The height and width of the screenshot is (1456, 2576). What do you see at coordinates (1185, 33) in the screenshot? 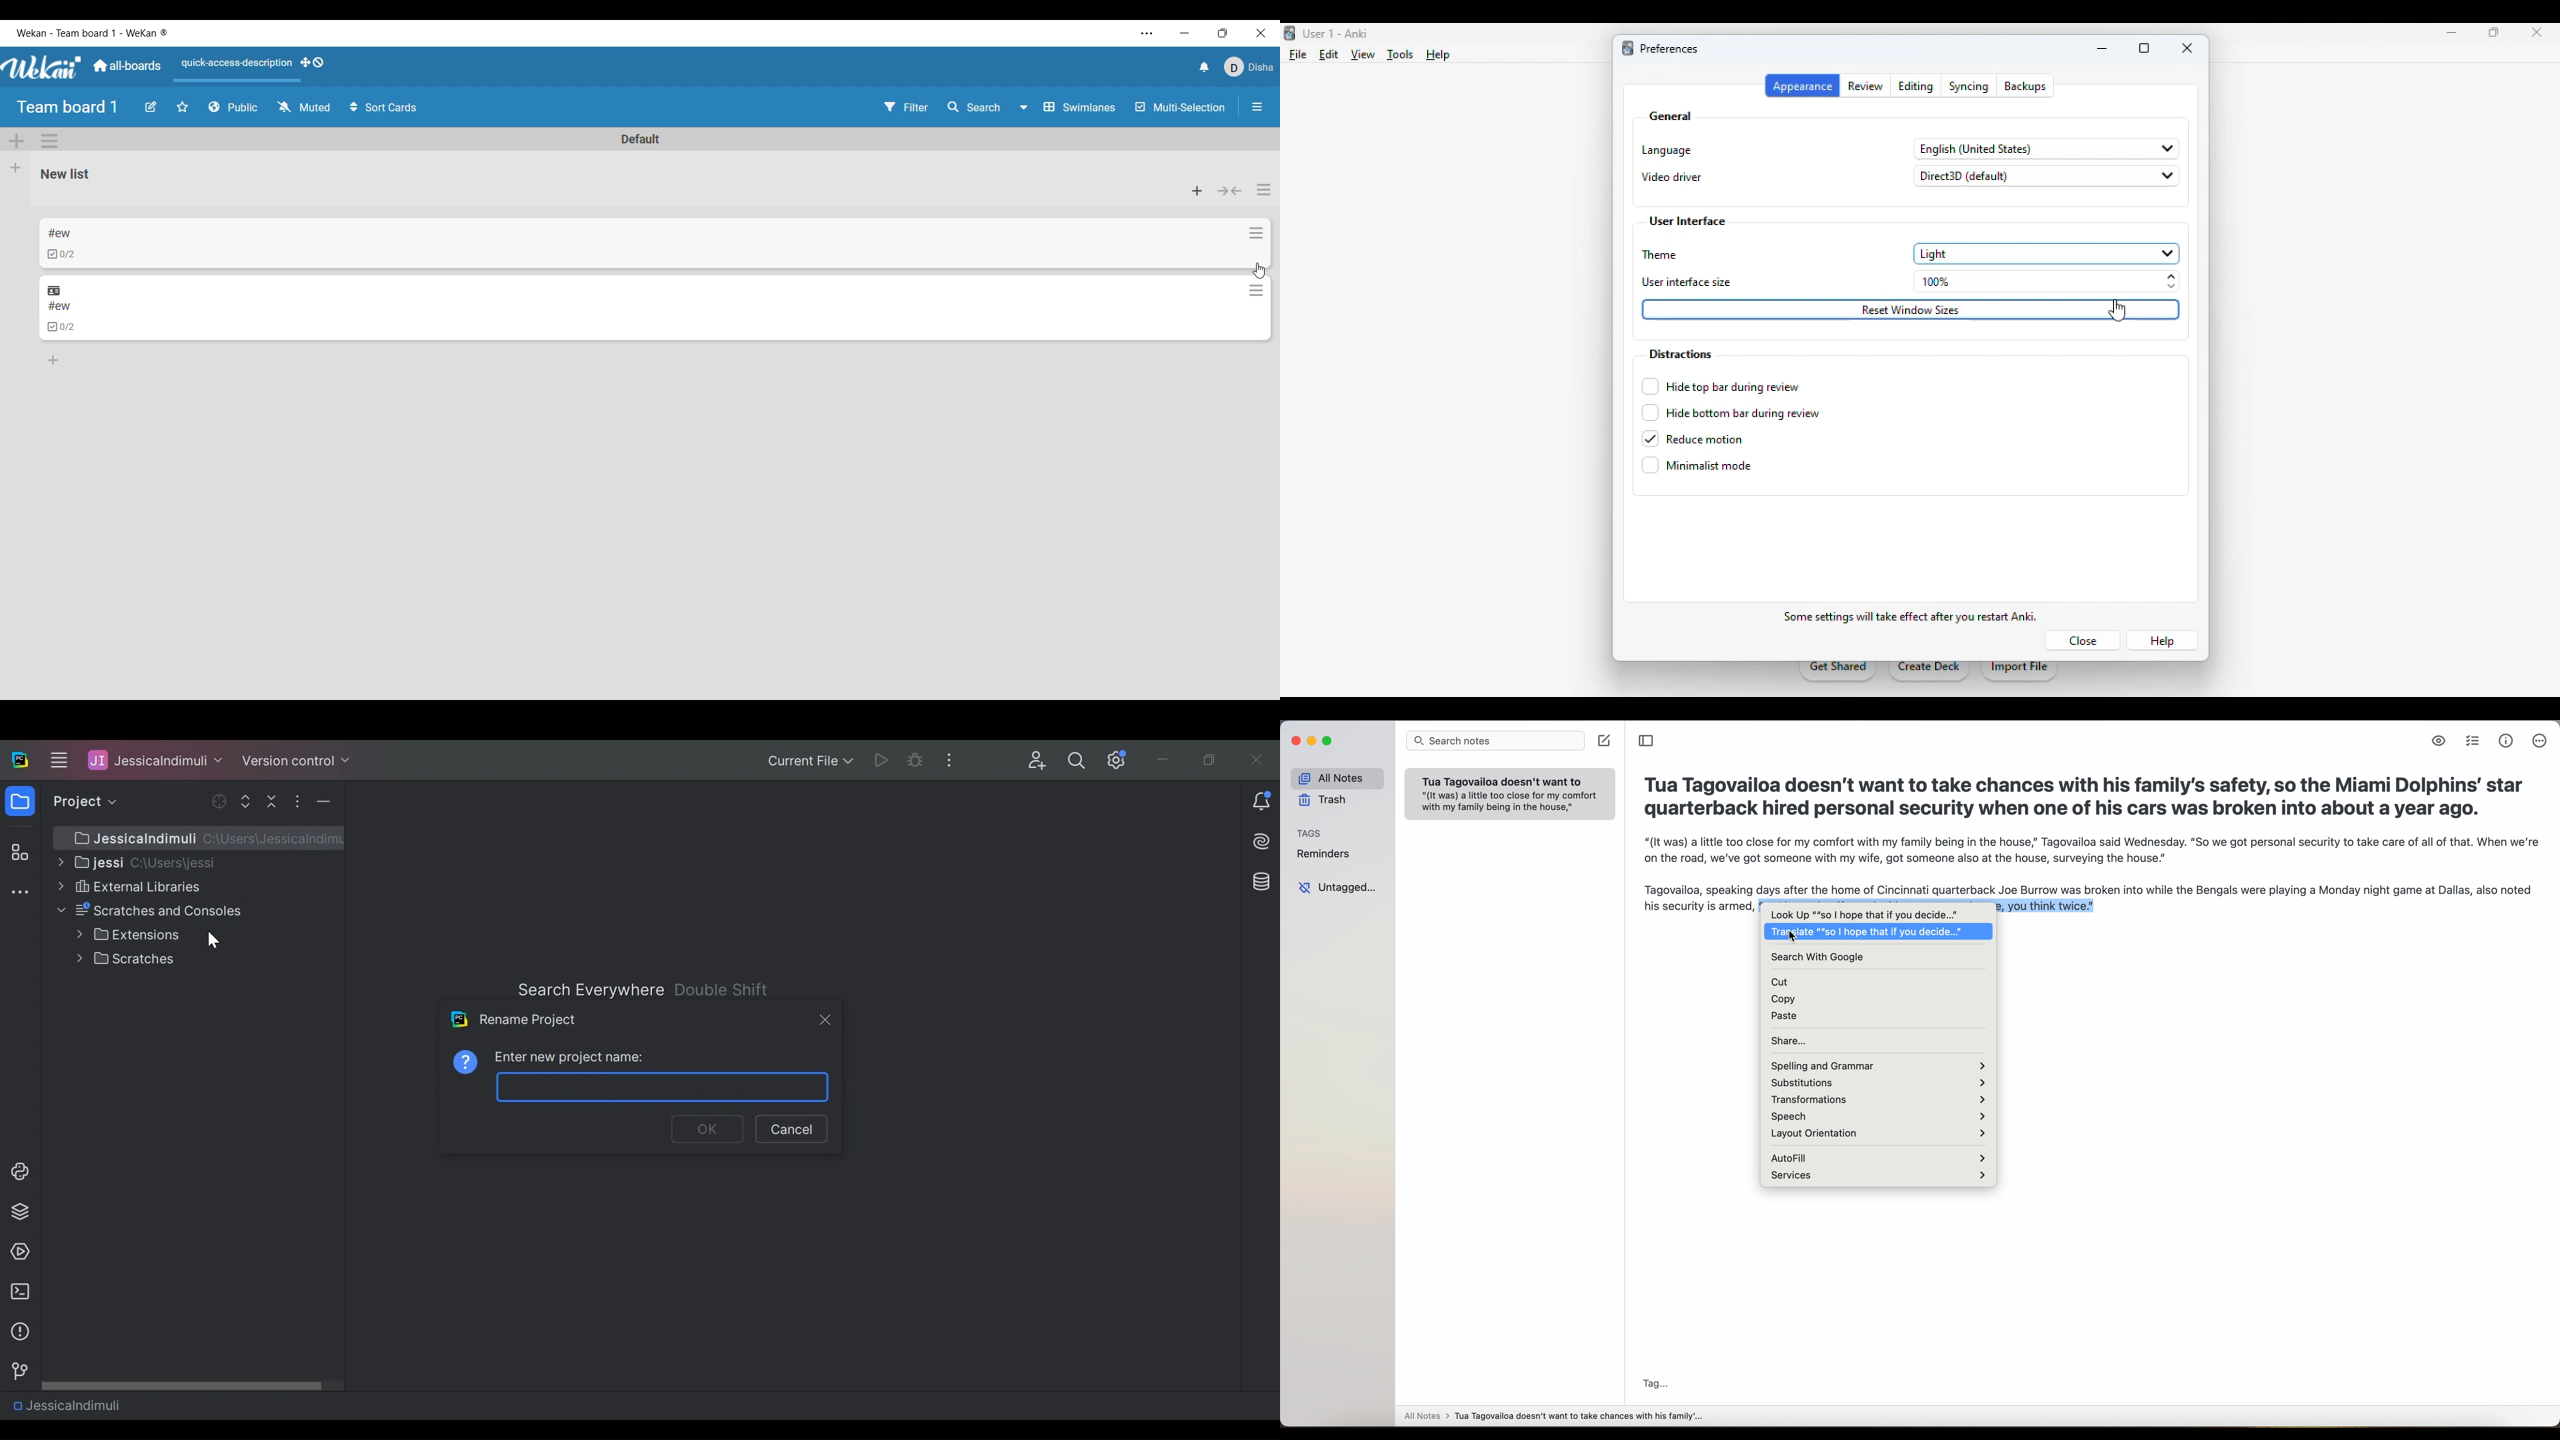
I see `Minimize` at bounding box center [1185, 33].